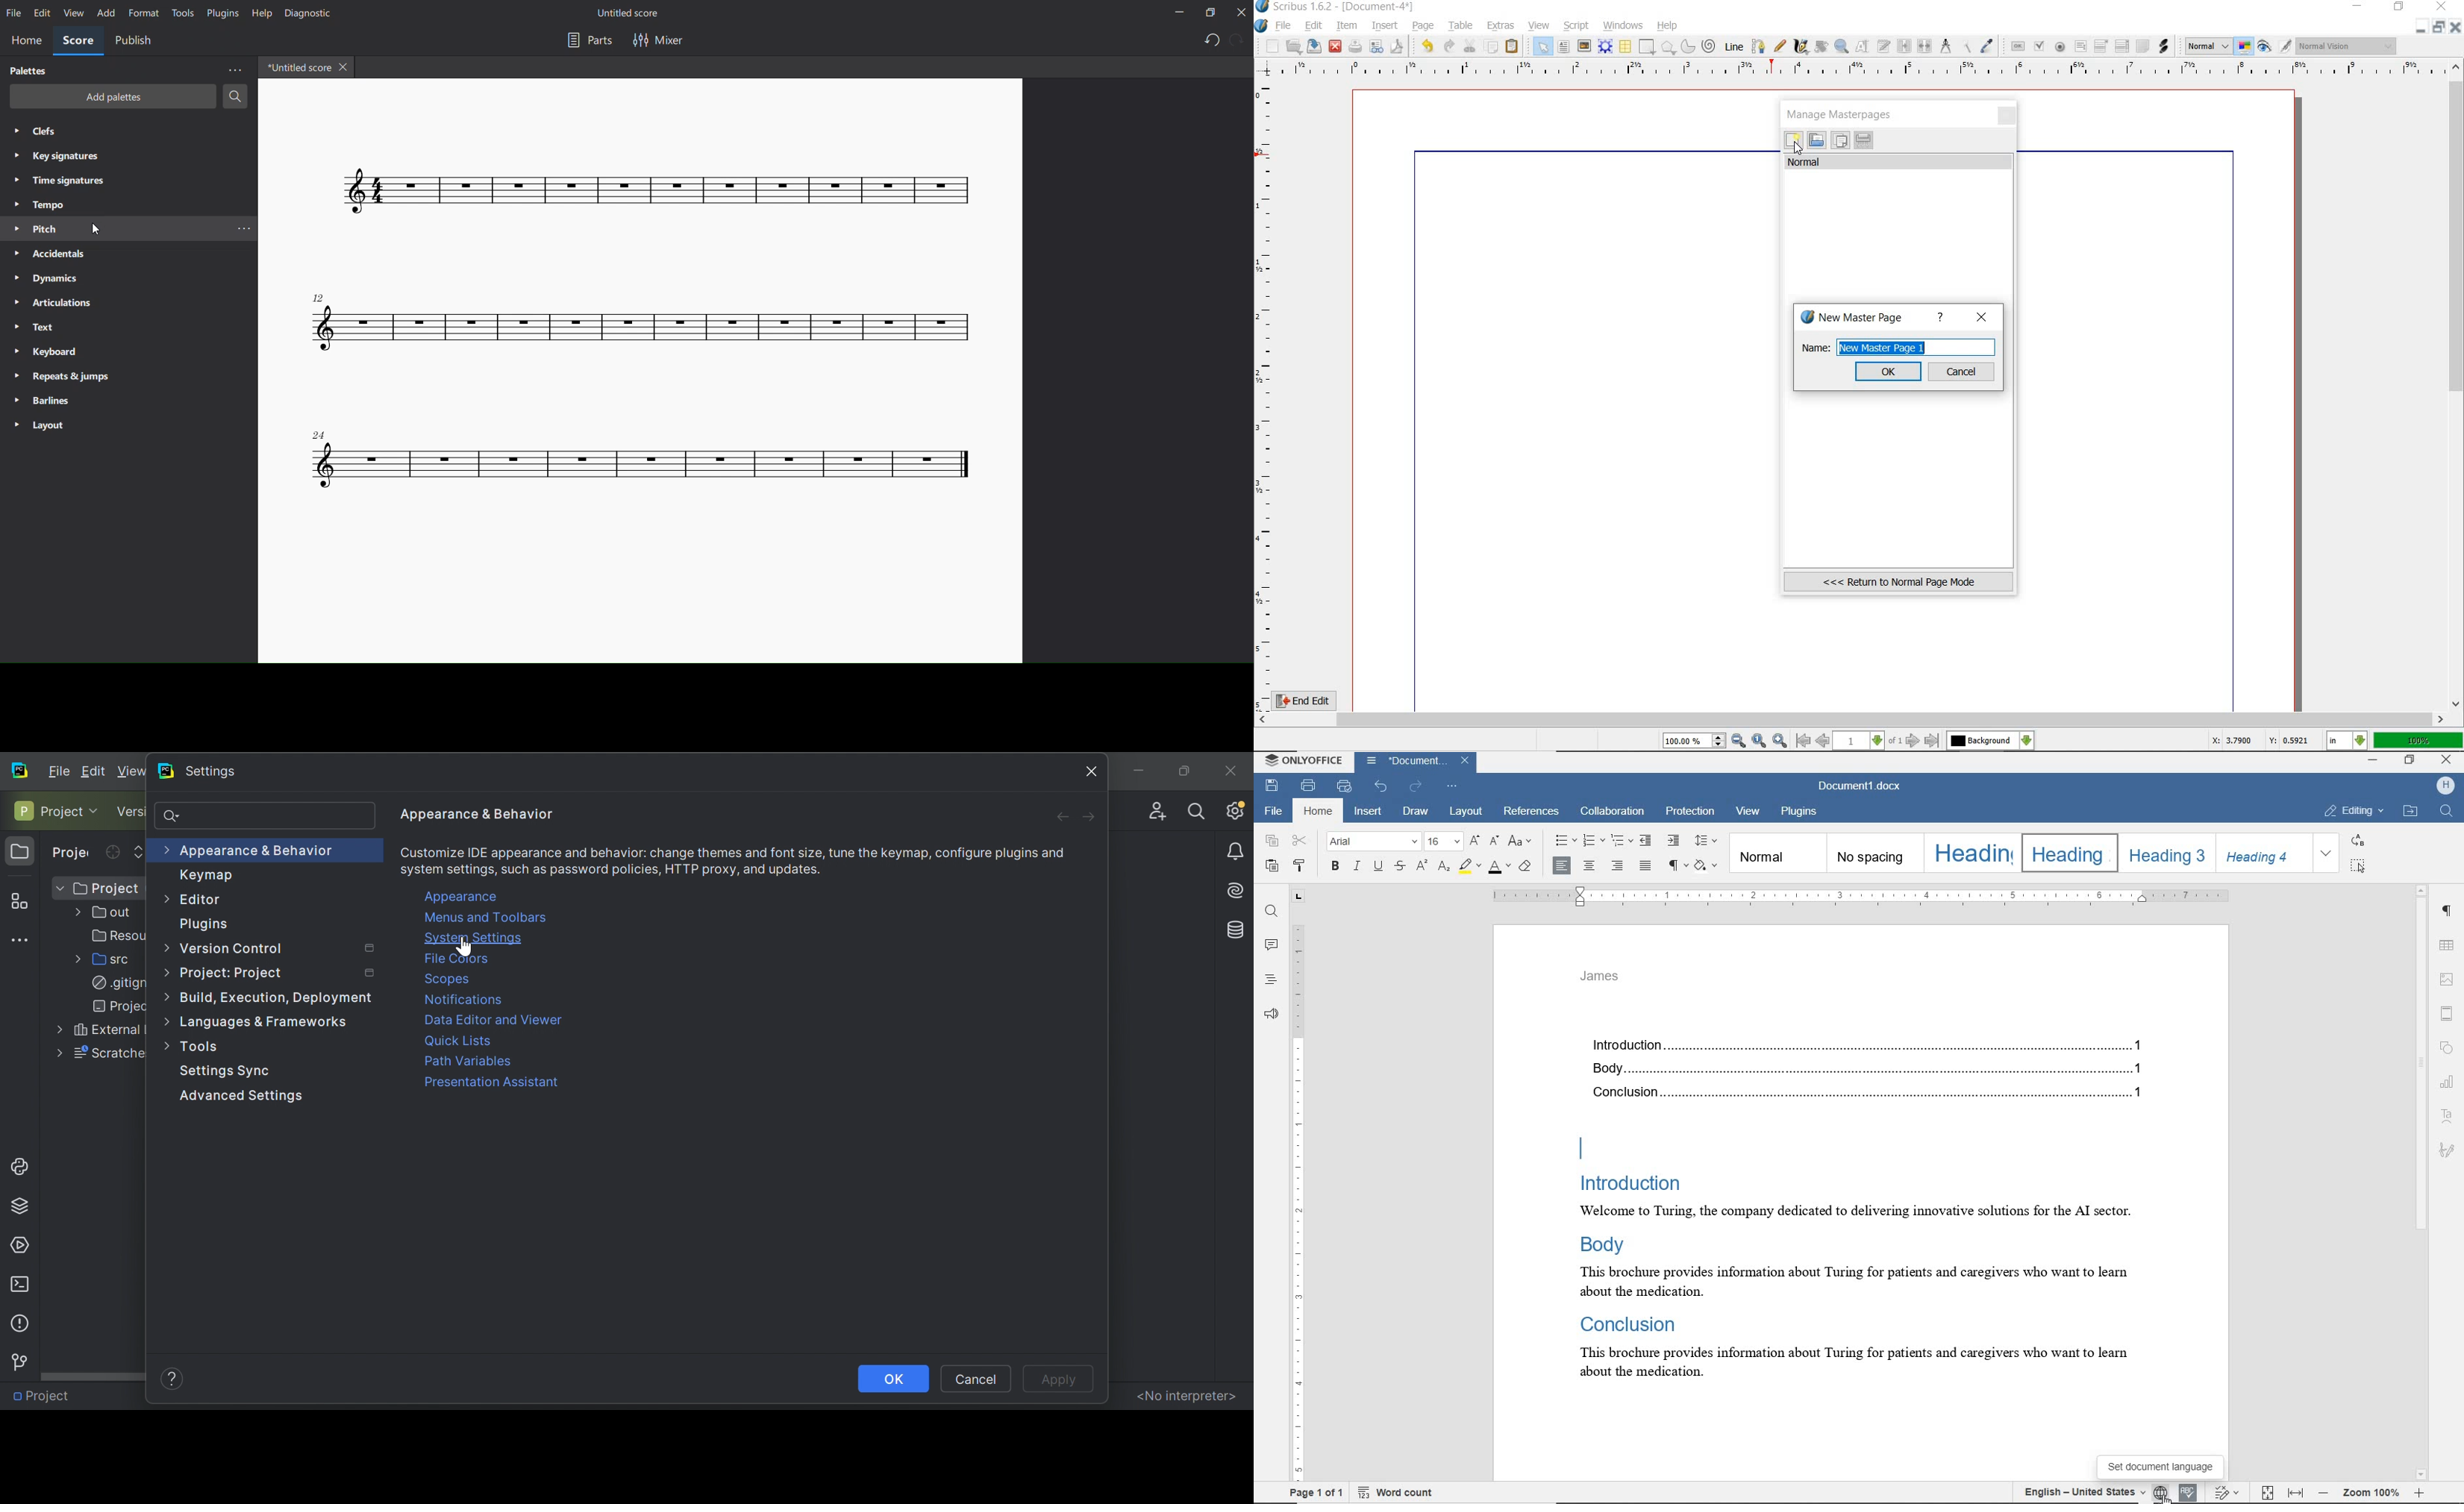  Describe the element at coordinates (1864, 48) in the screenshot. I see `edit contents of frame` at that location.